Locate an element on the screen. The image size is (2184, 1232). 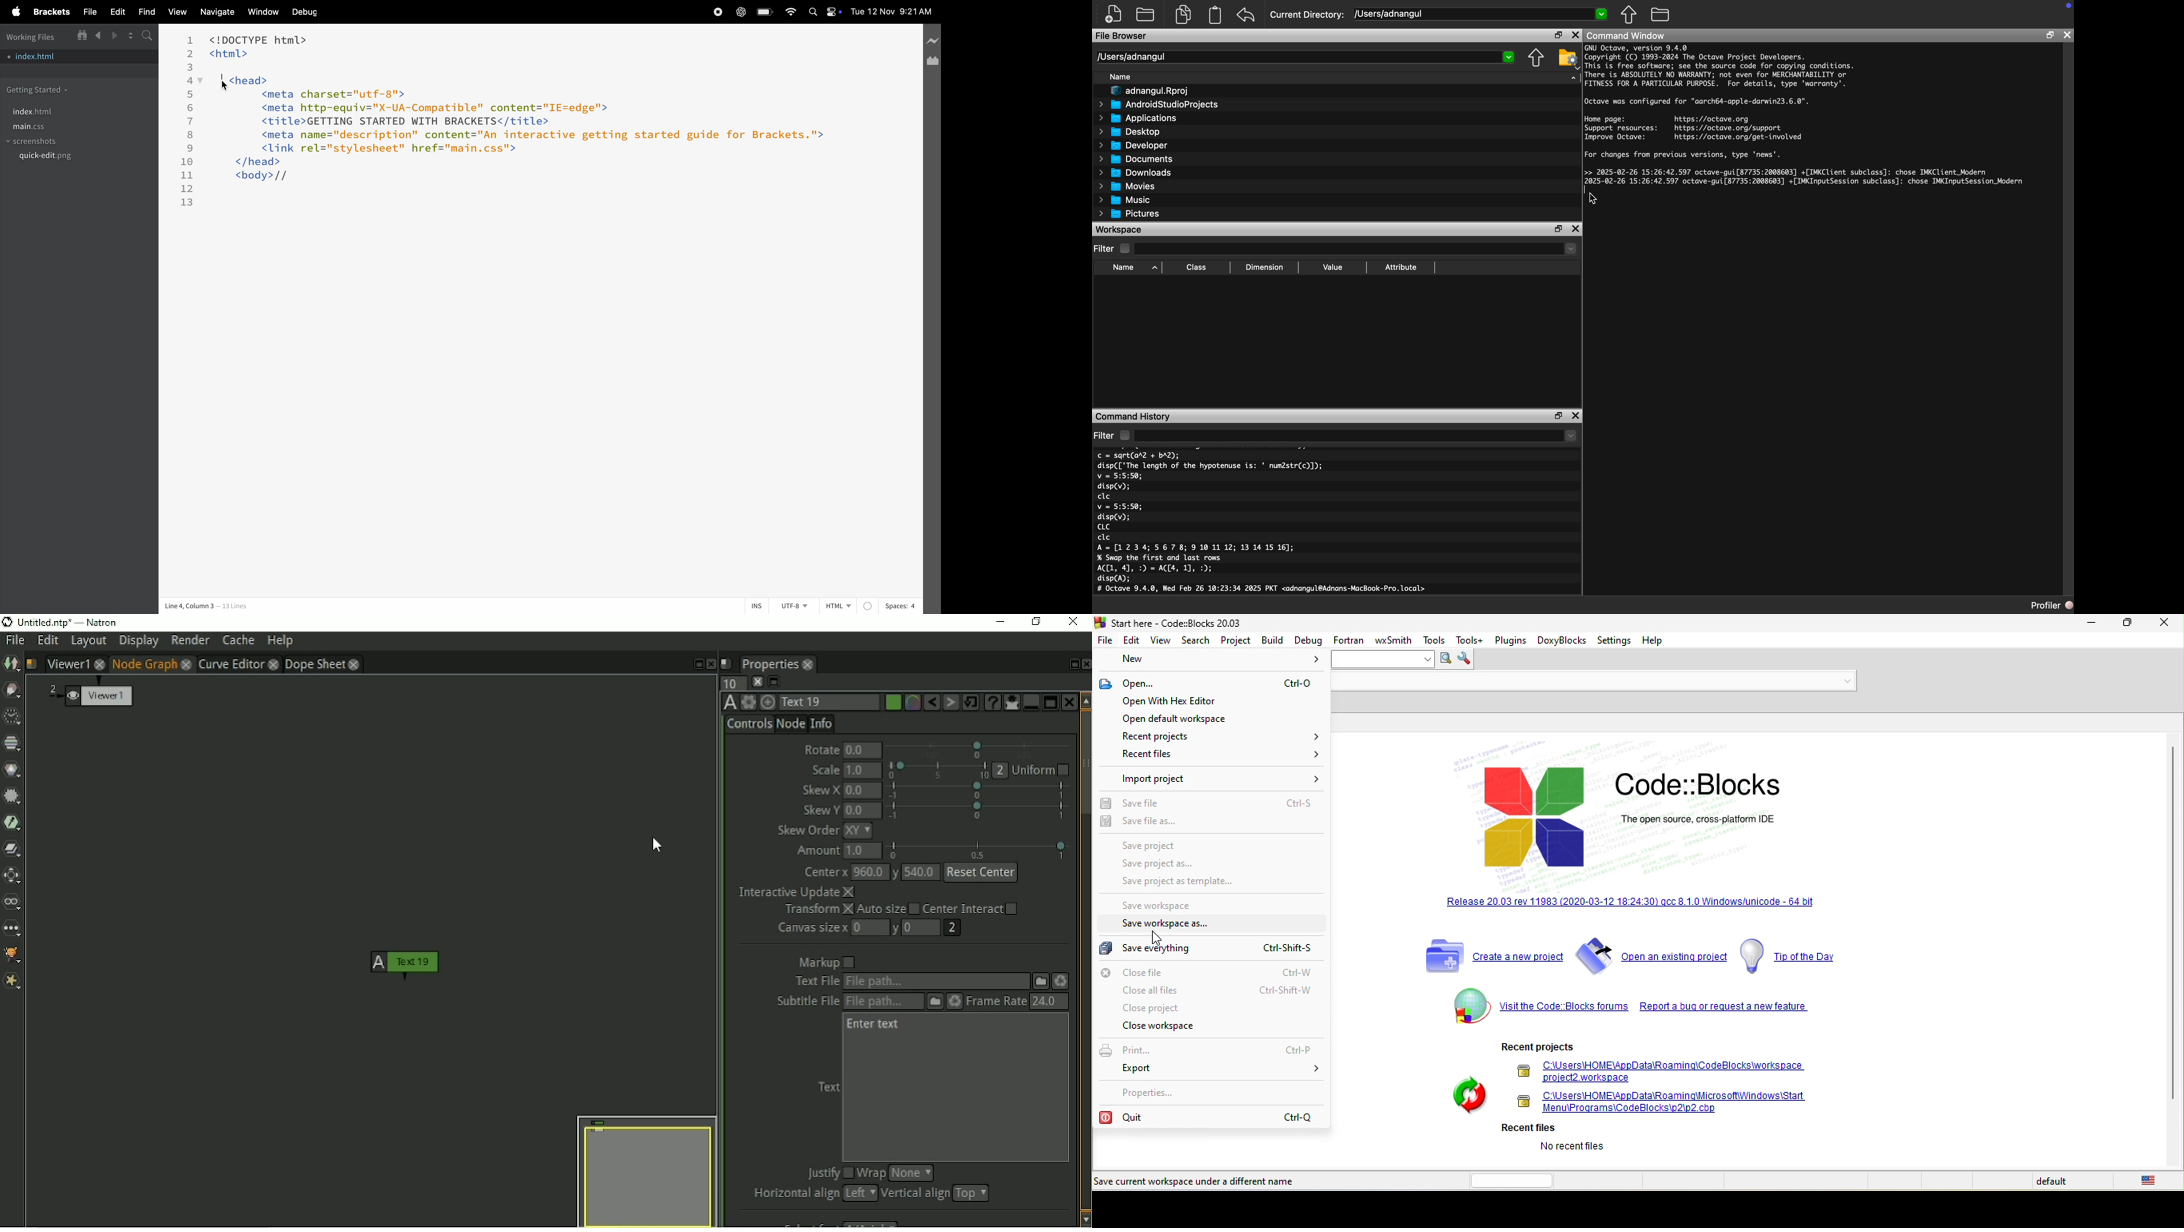
s is located at coordinates (146, 36).